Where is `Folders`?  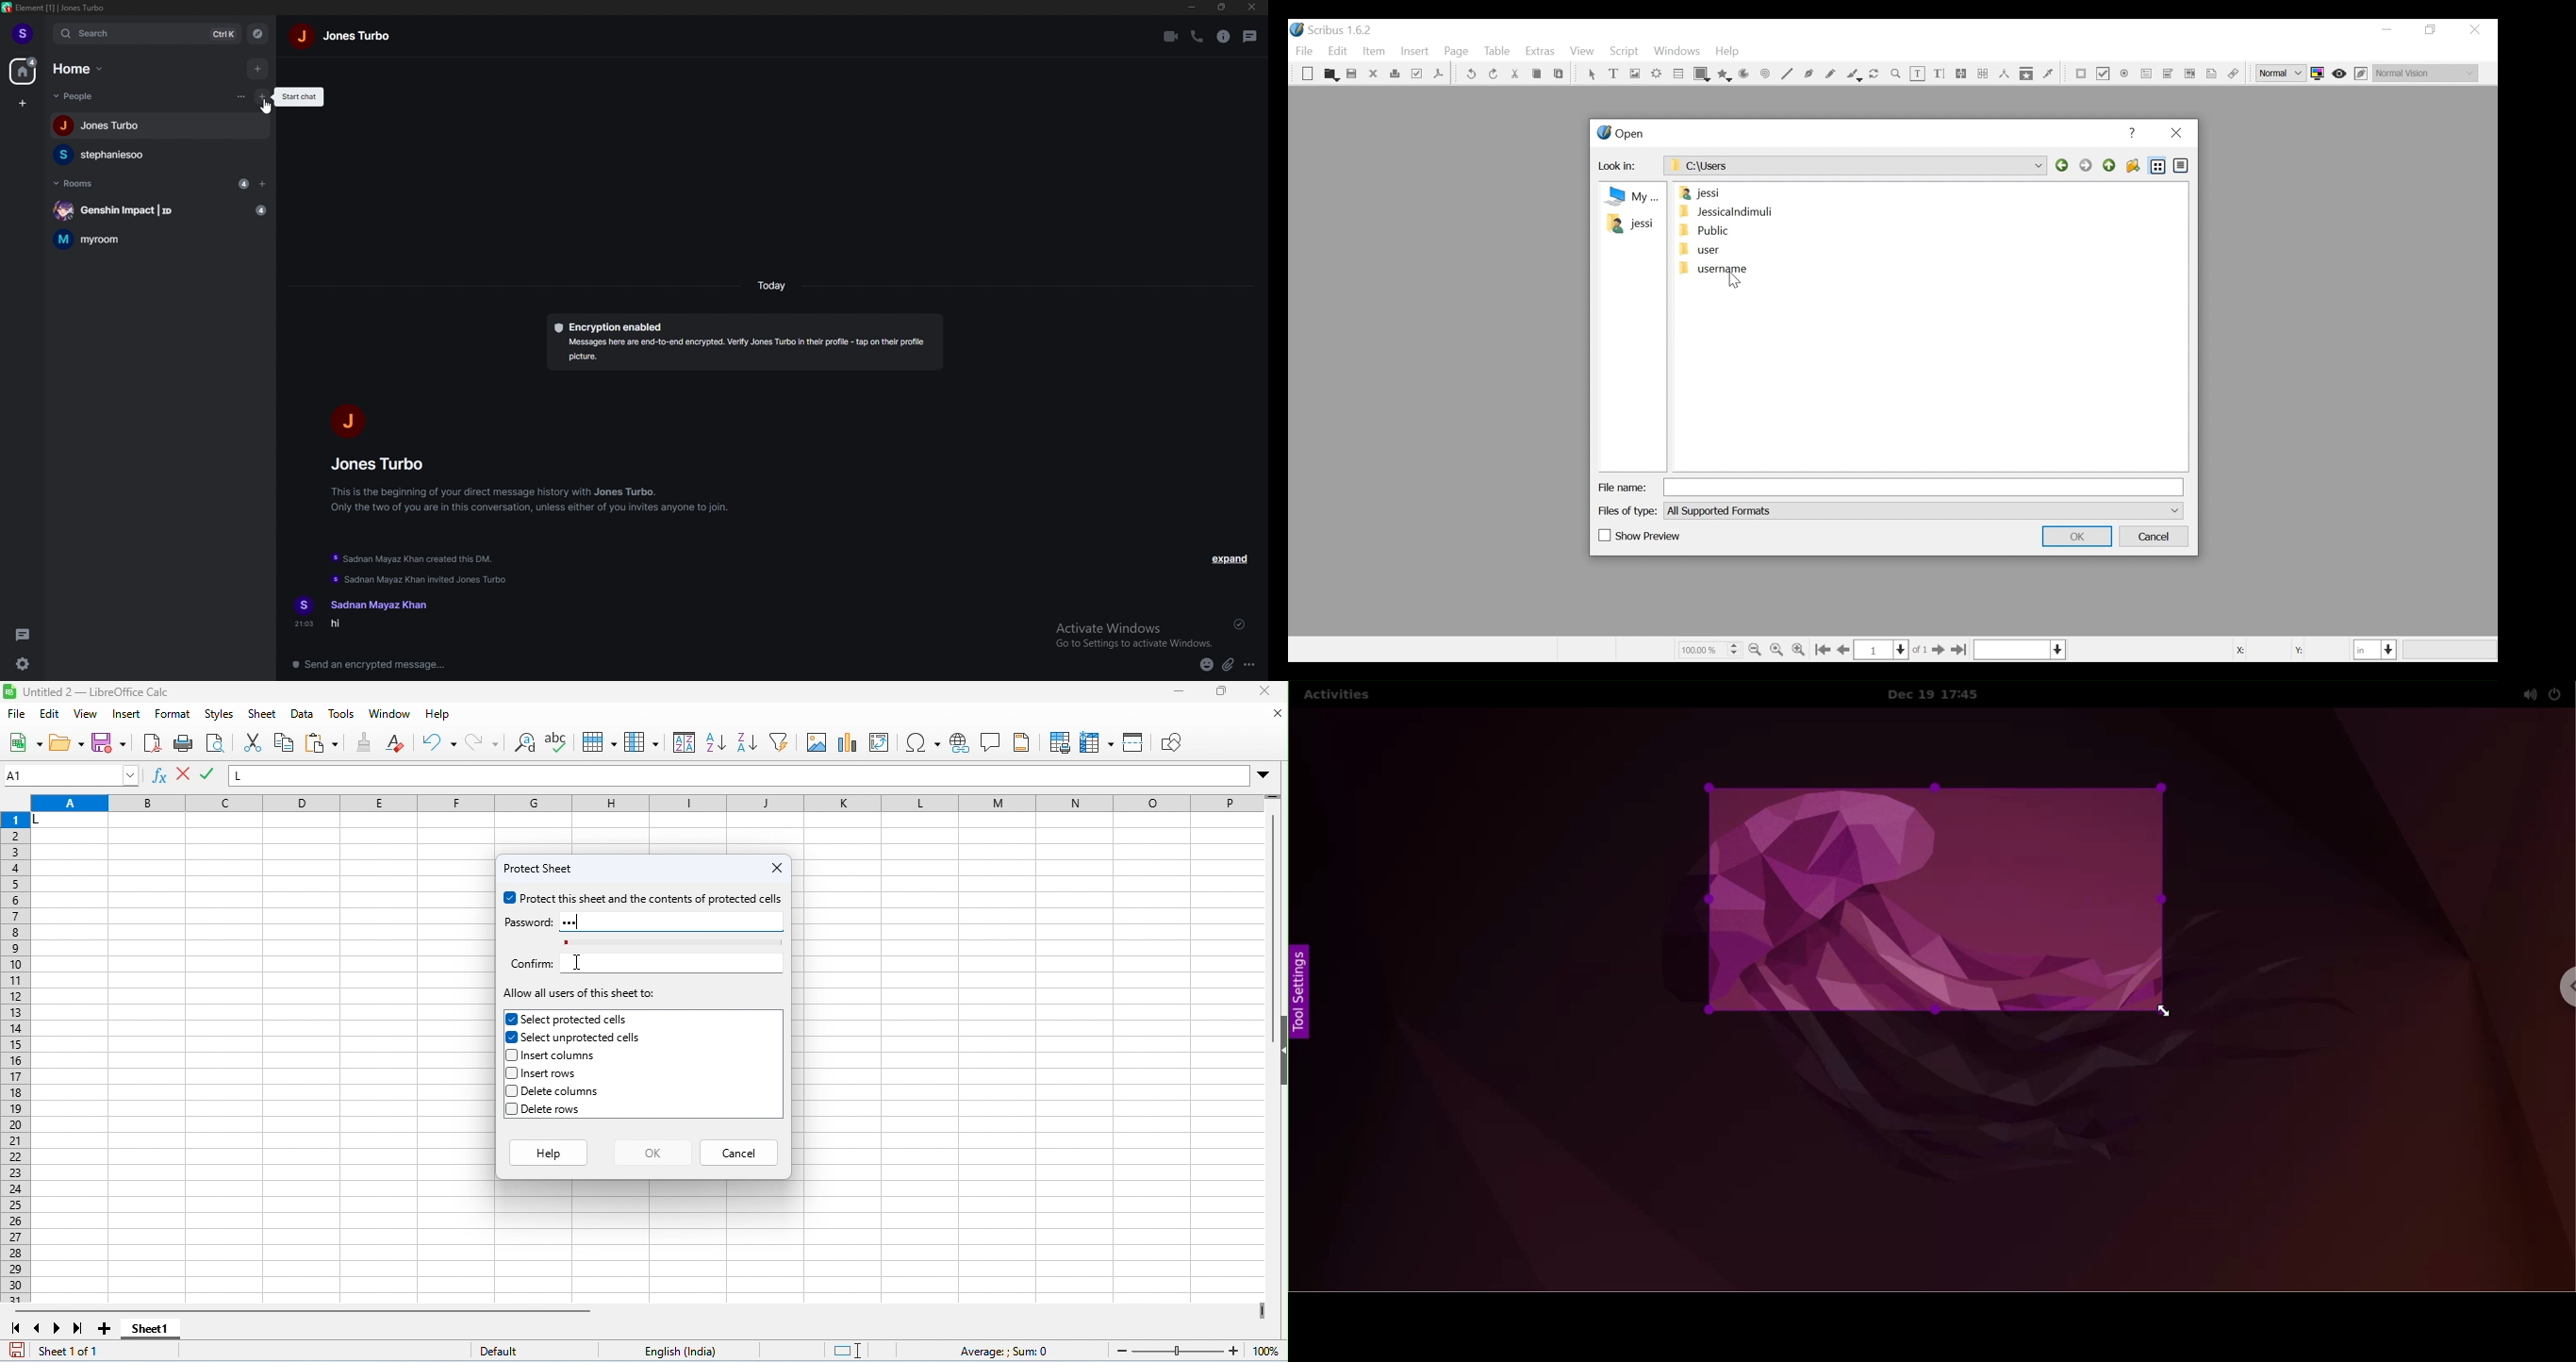 Folders is located at coordinates (1728, 233).